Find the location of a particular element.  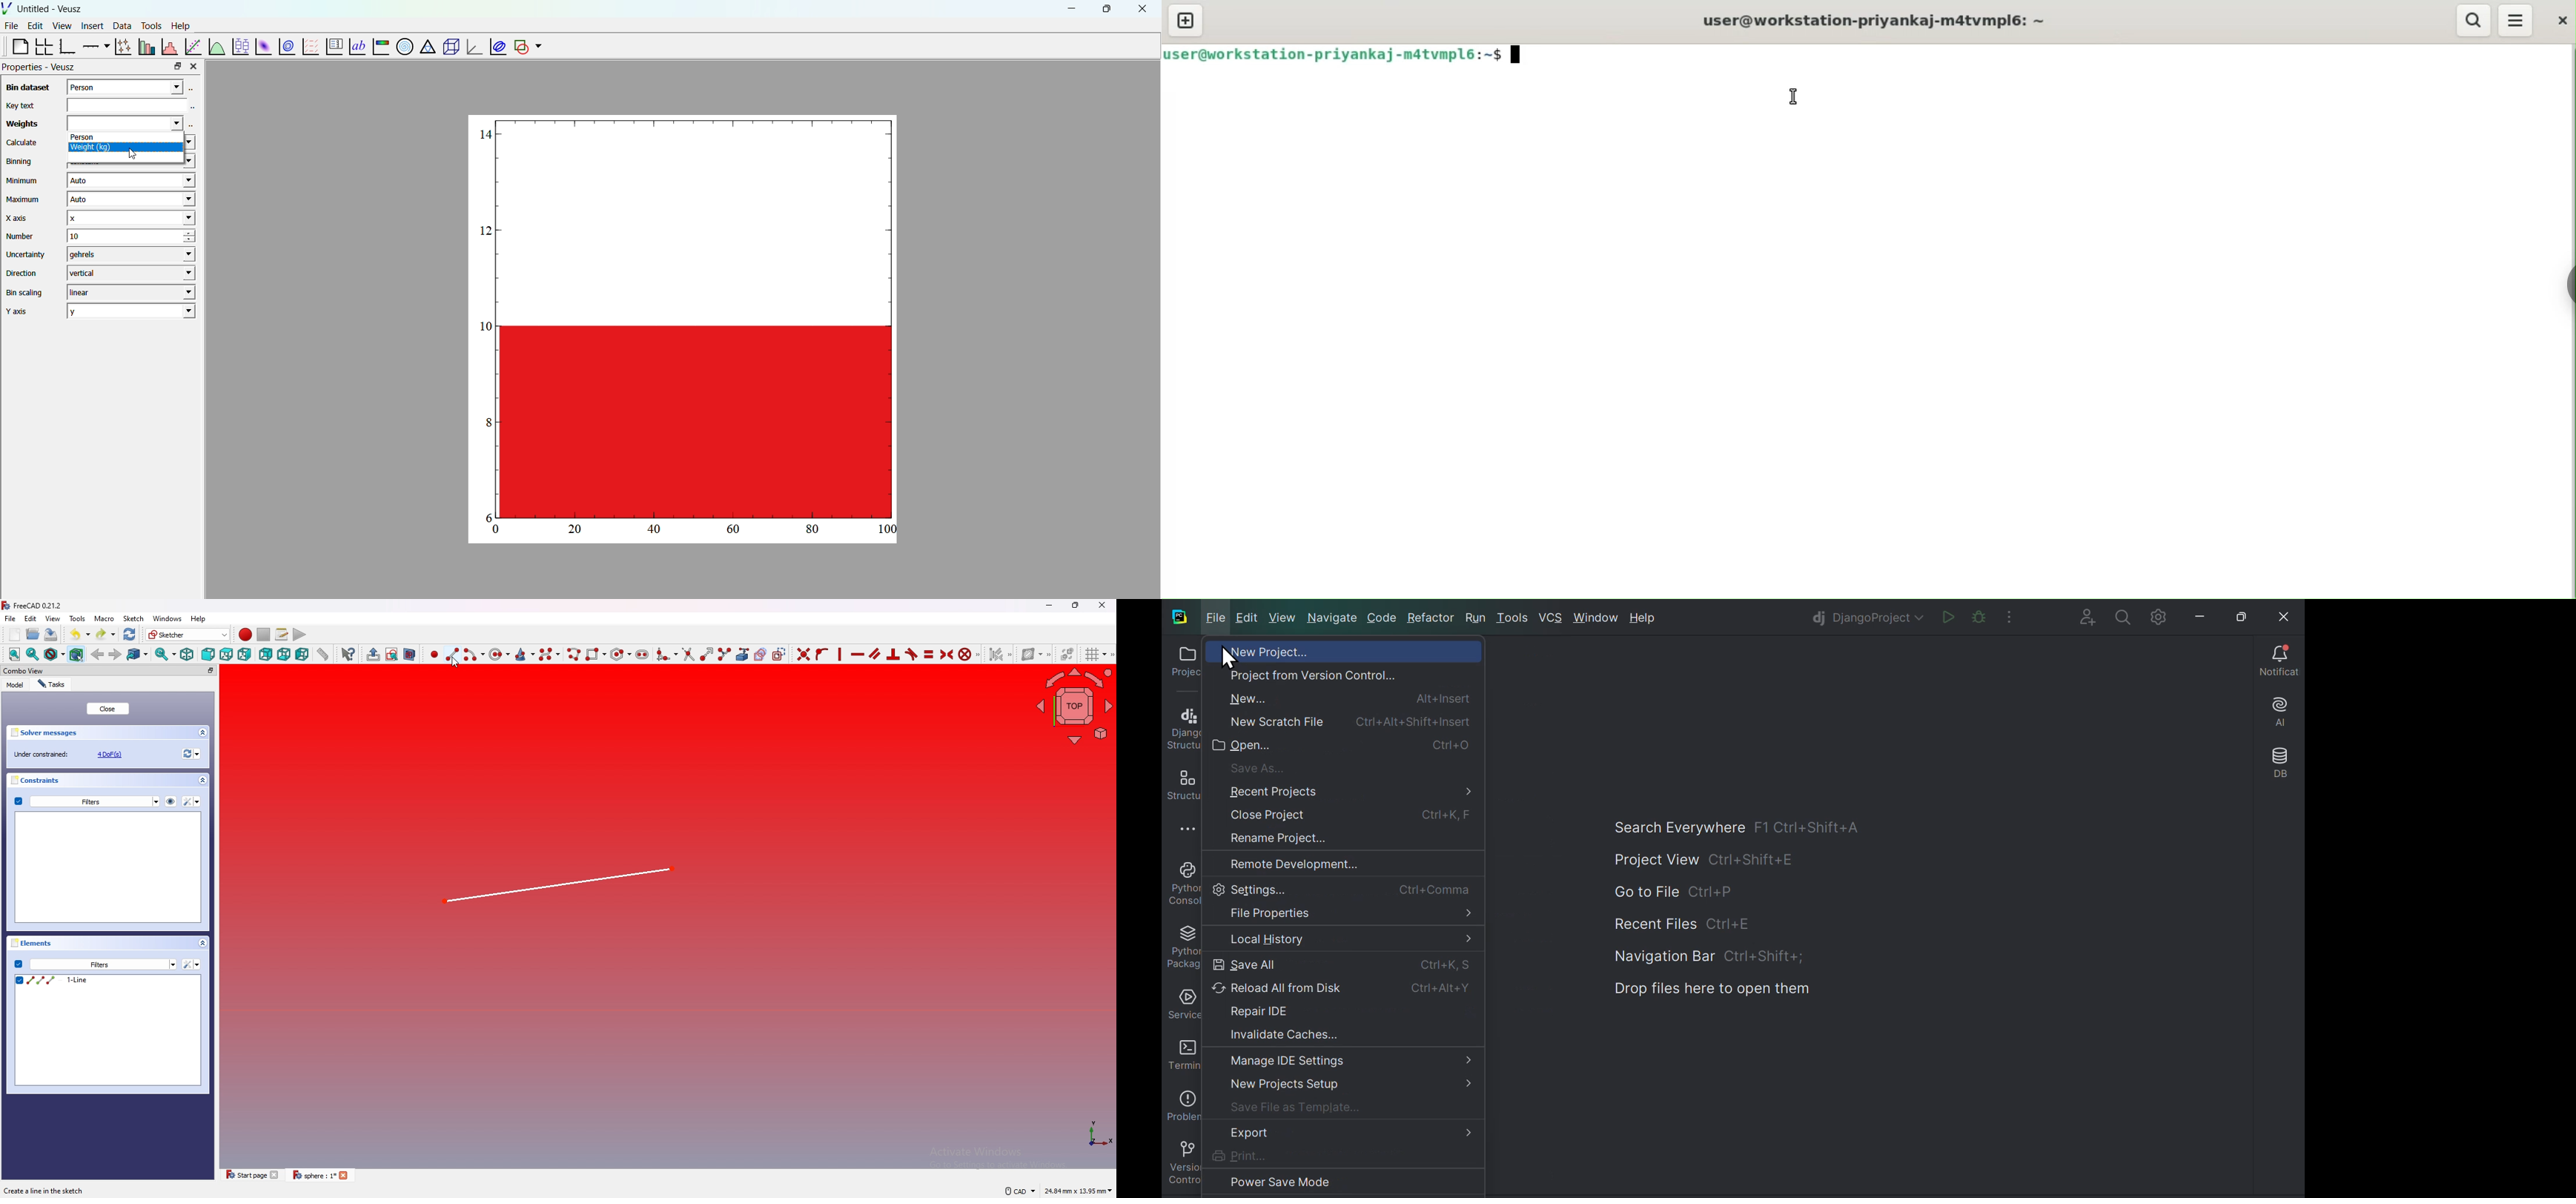

data is located at coordinates (120, 25).